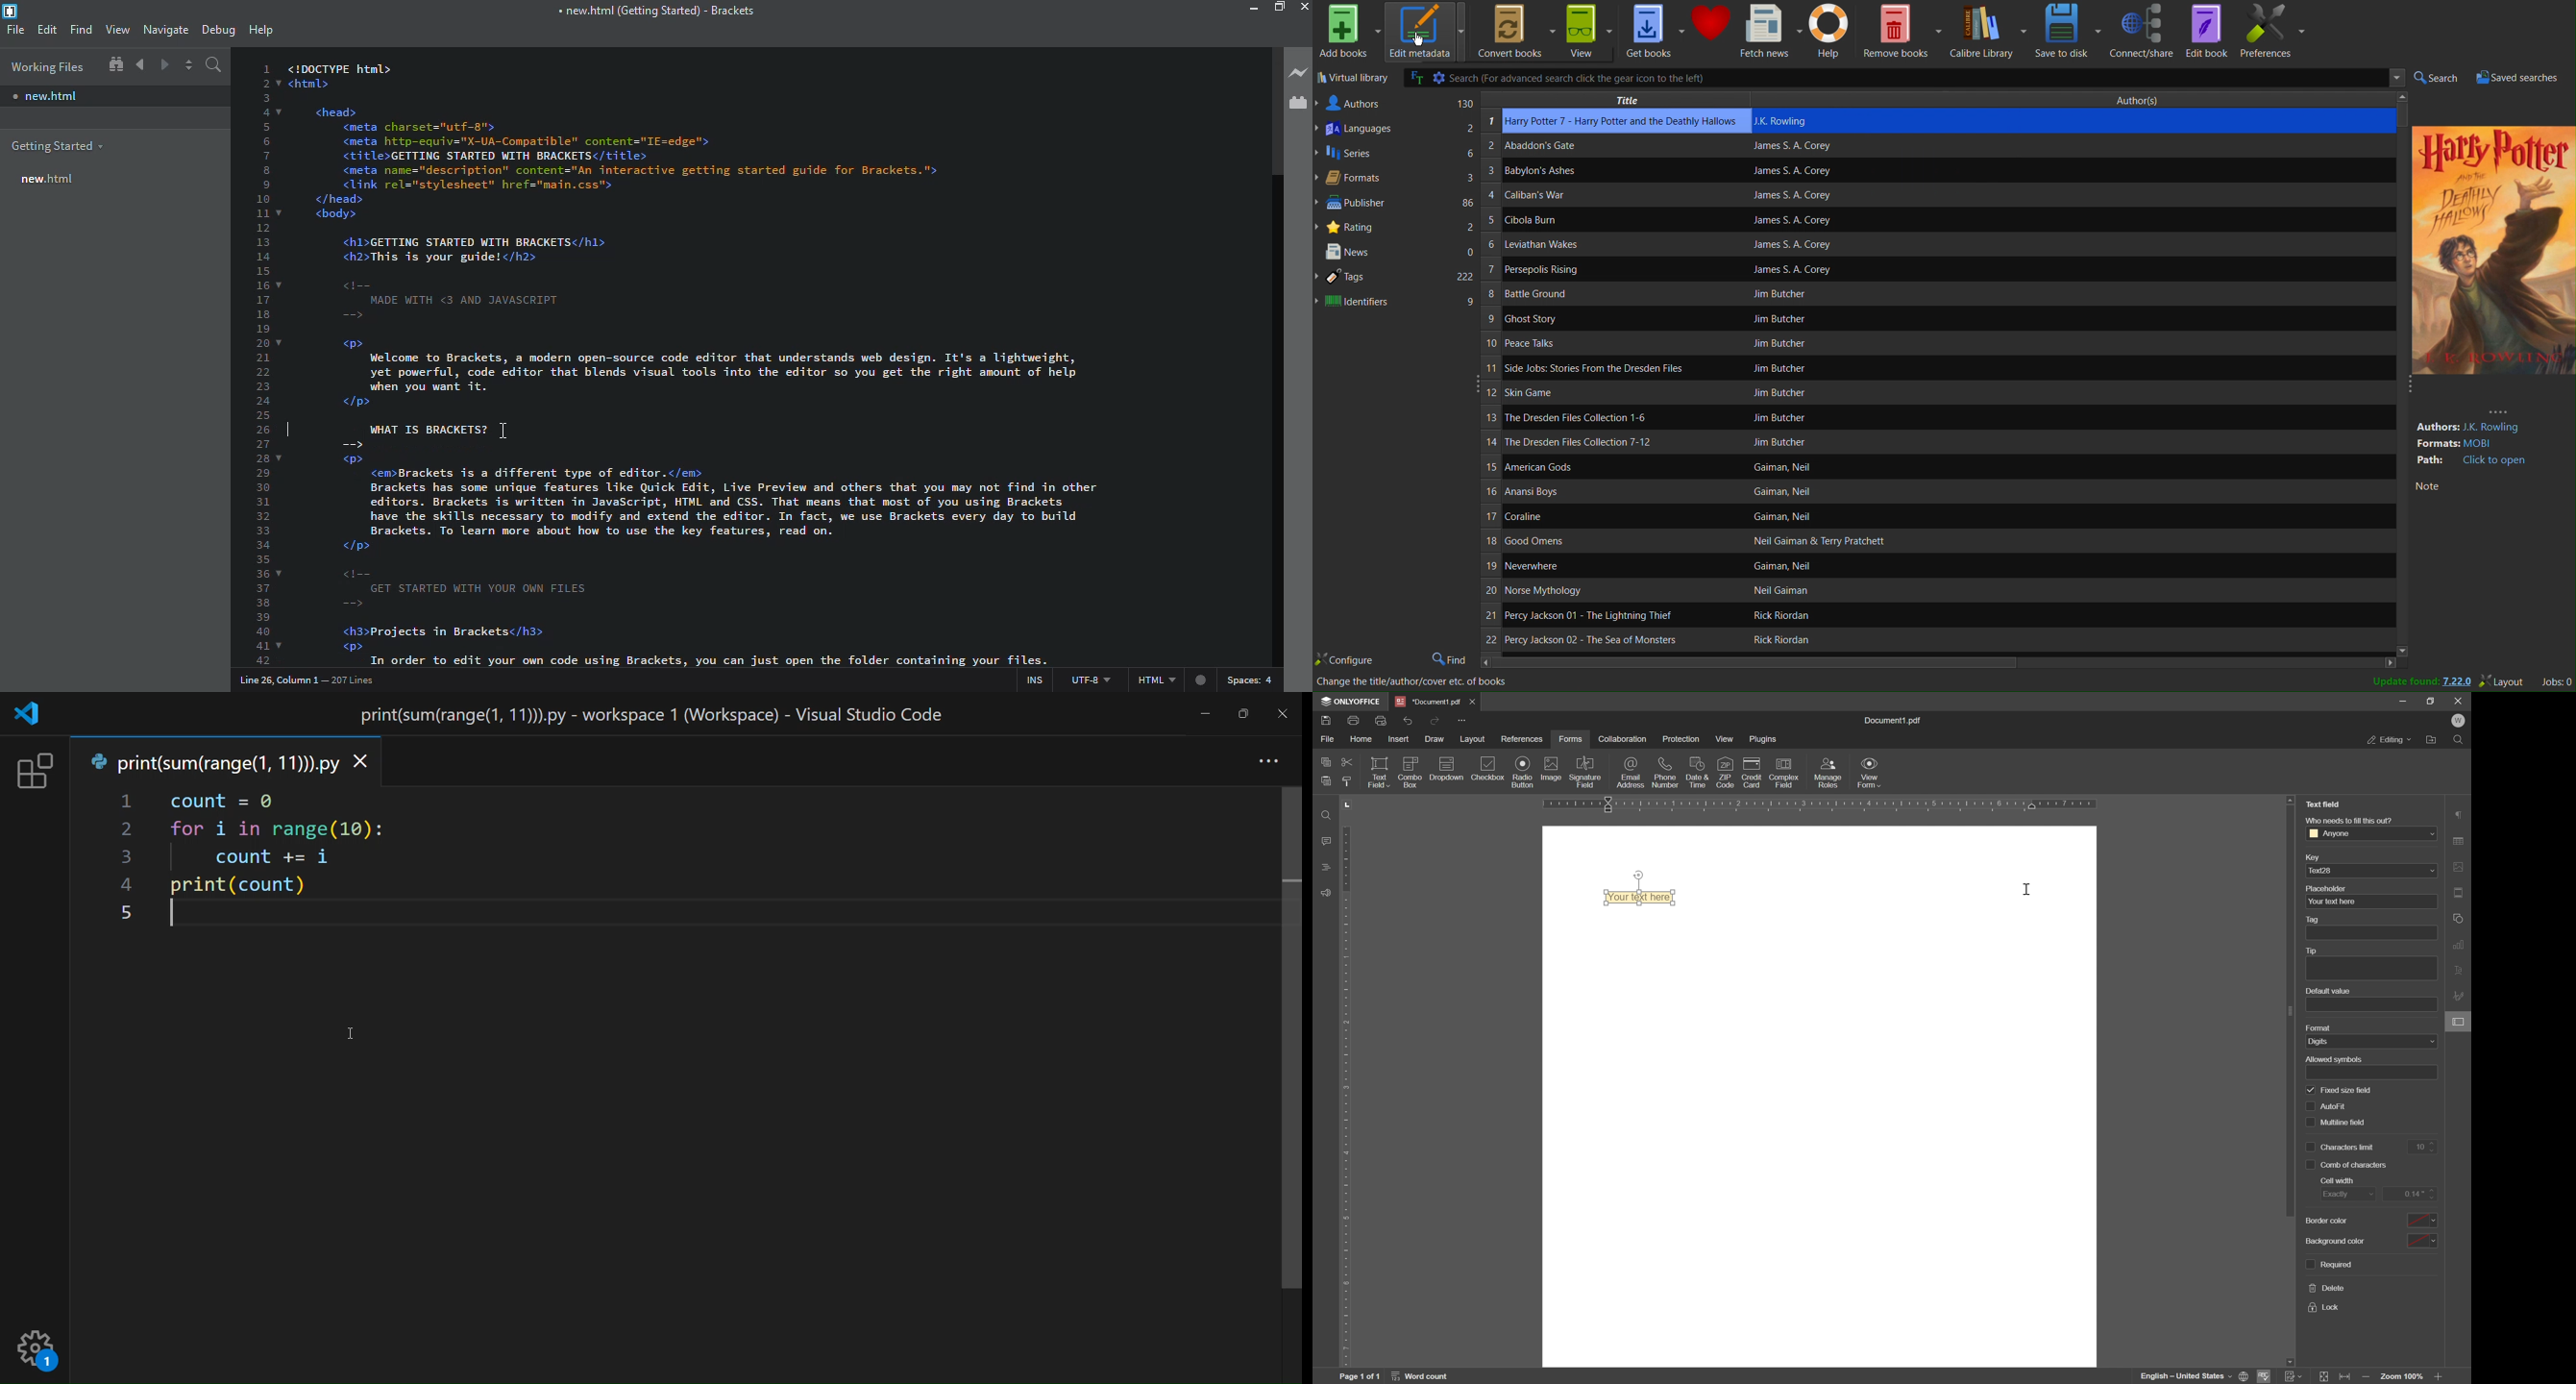 The width and height of the screenshot is (2576, 1400). What do you see at coordinates (1946, 664) in the screenshot?
I see `Scrollbar` at bounding box center [1946, 664].